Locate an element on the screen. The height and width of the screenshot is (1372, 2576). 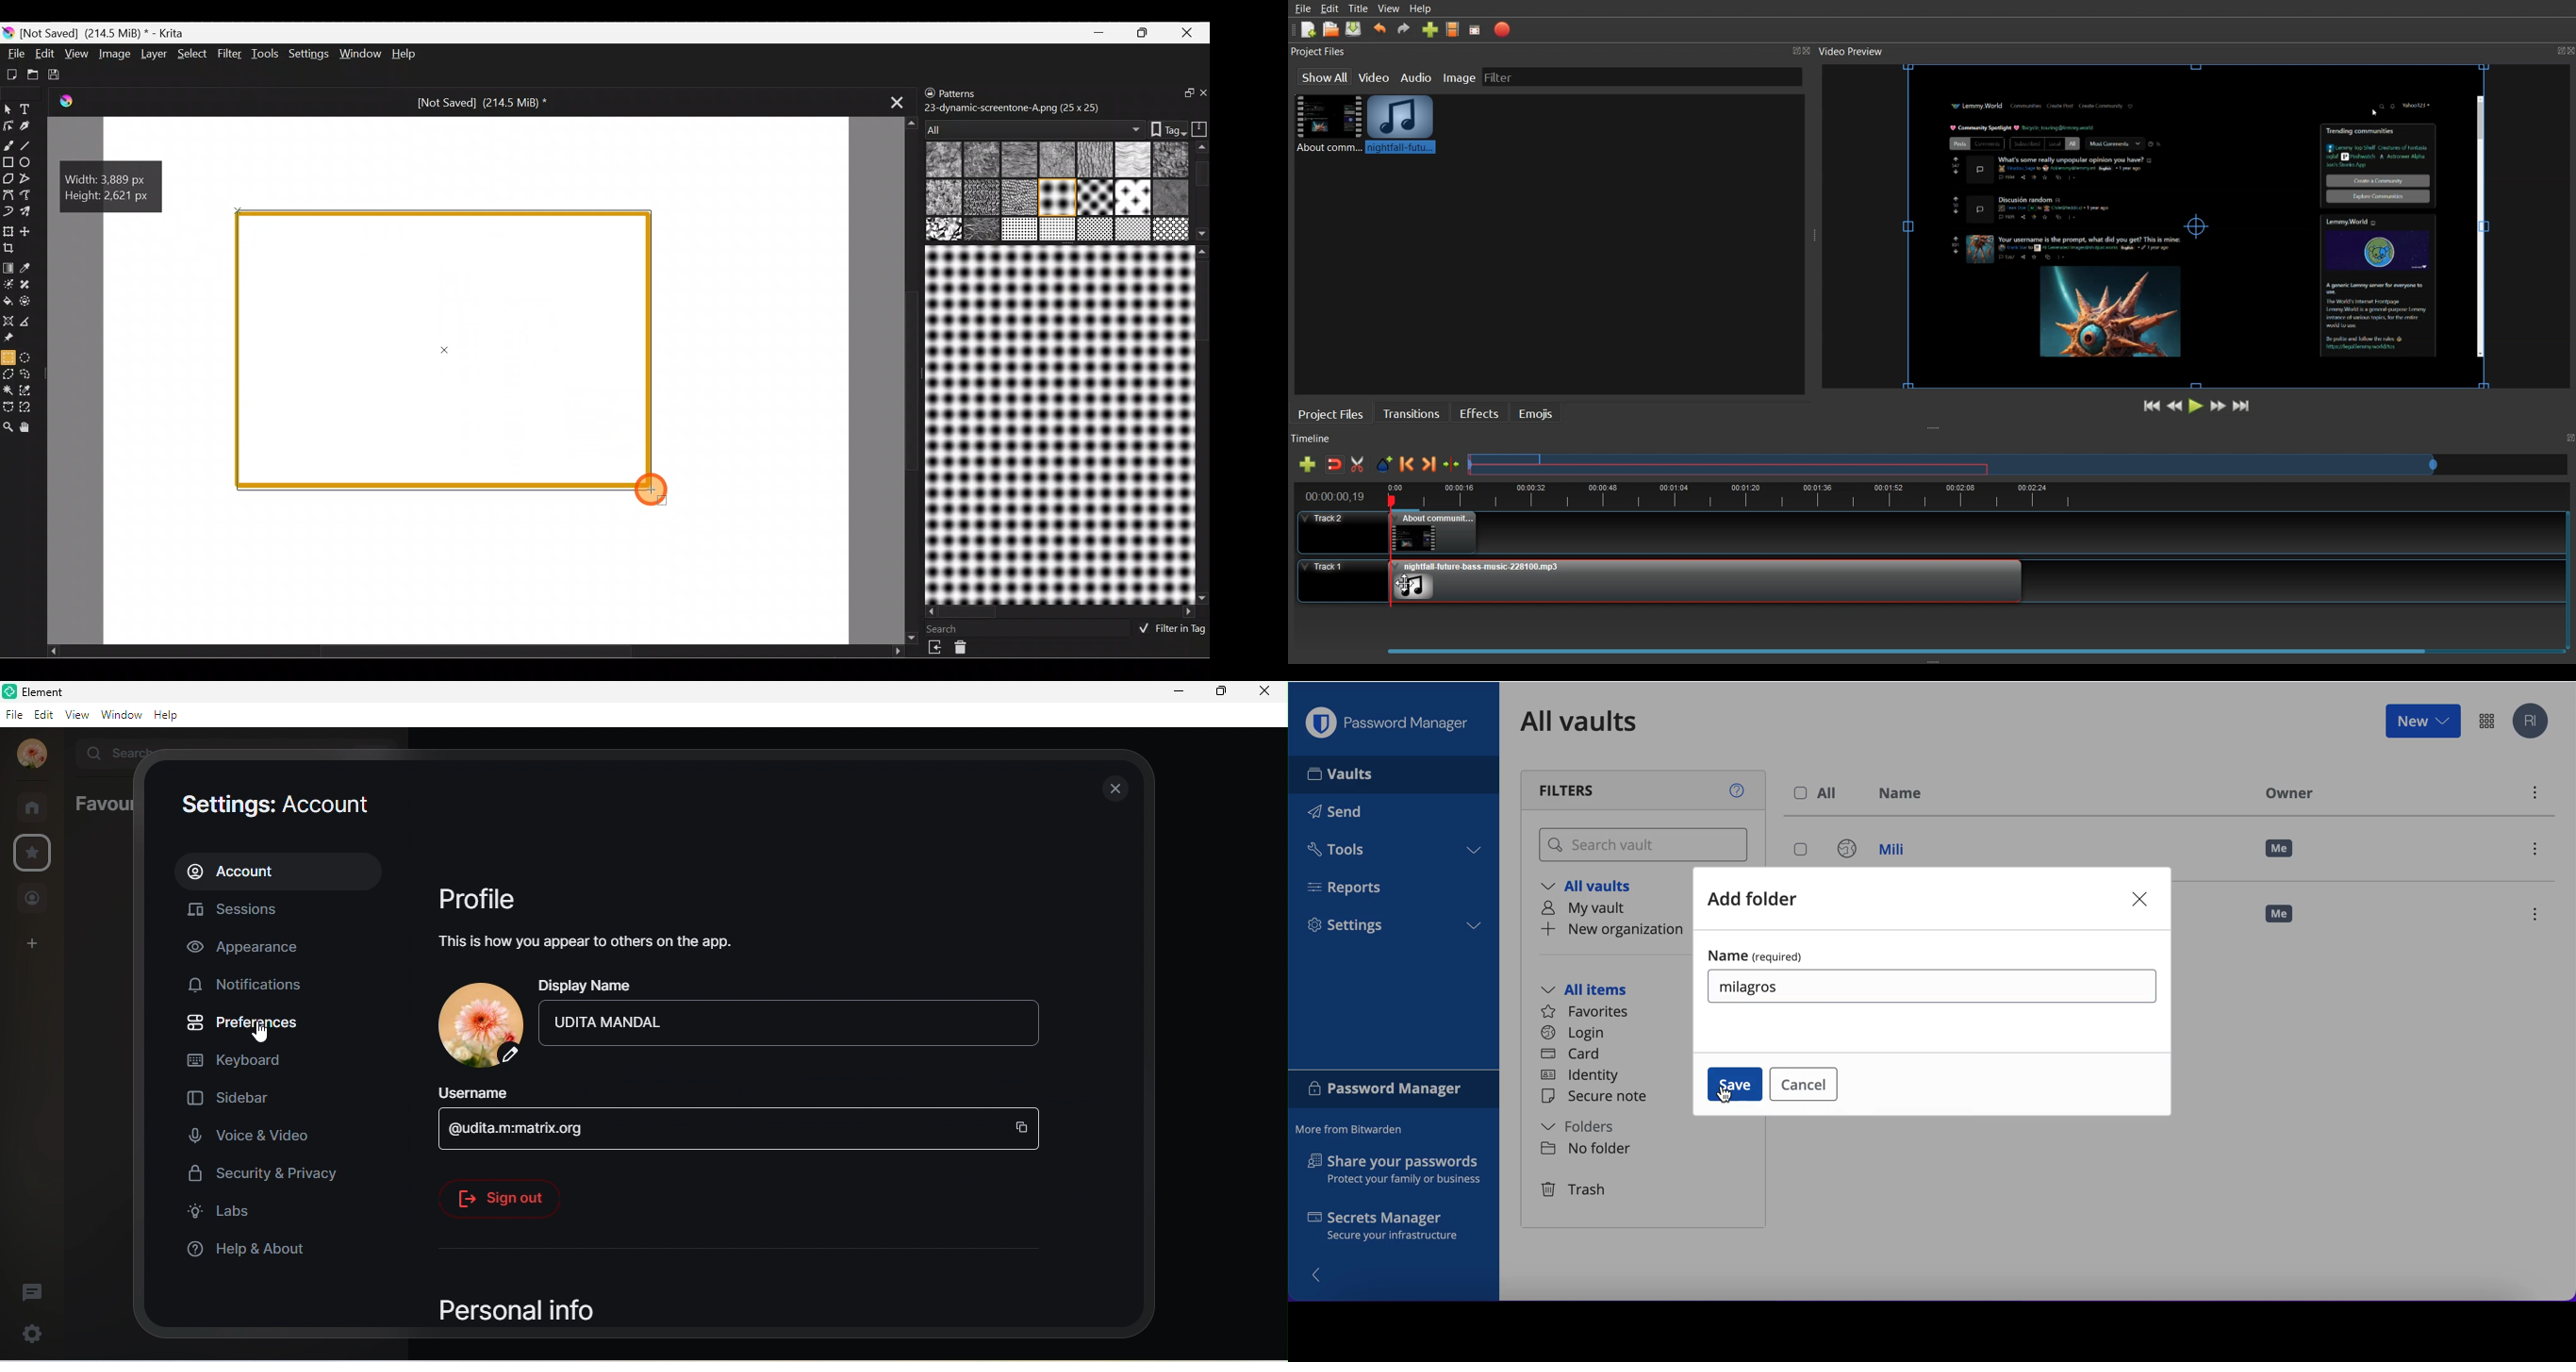
Show all is located at coordinates (1324, 77).